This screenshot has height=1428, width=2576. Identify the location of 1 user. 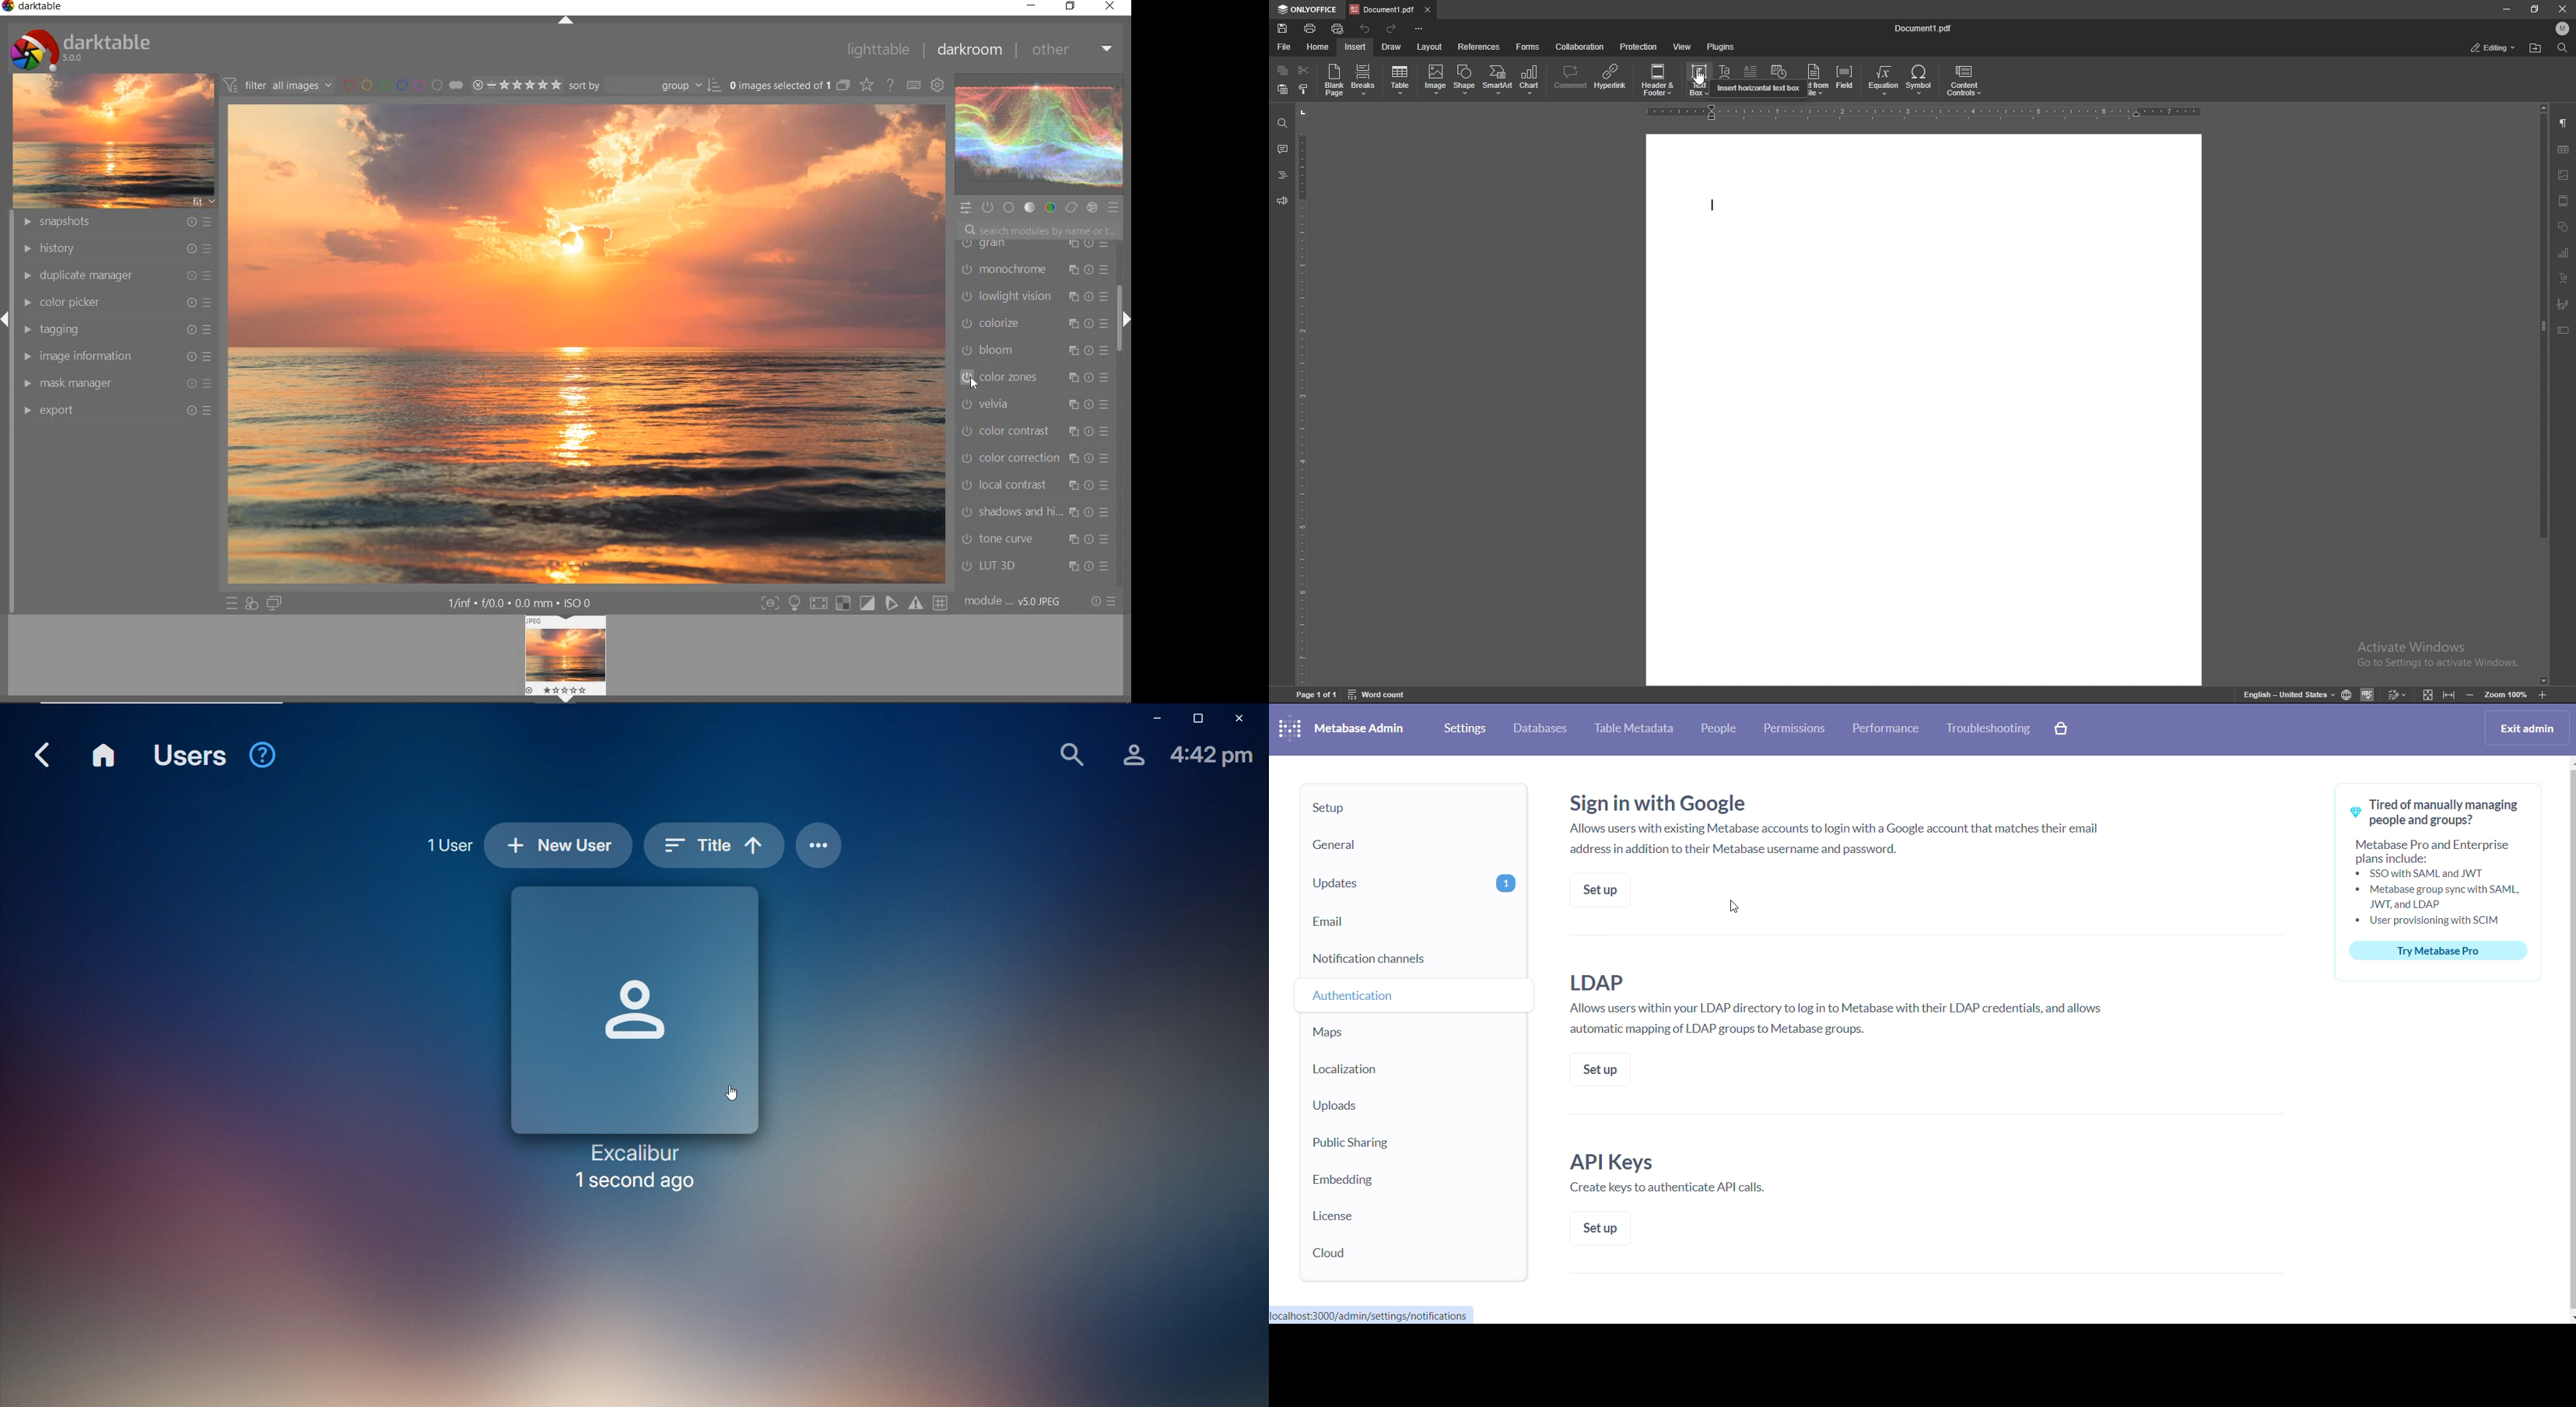
(447, 845).